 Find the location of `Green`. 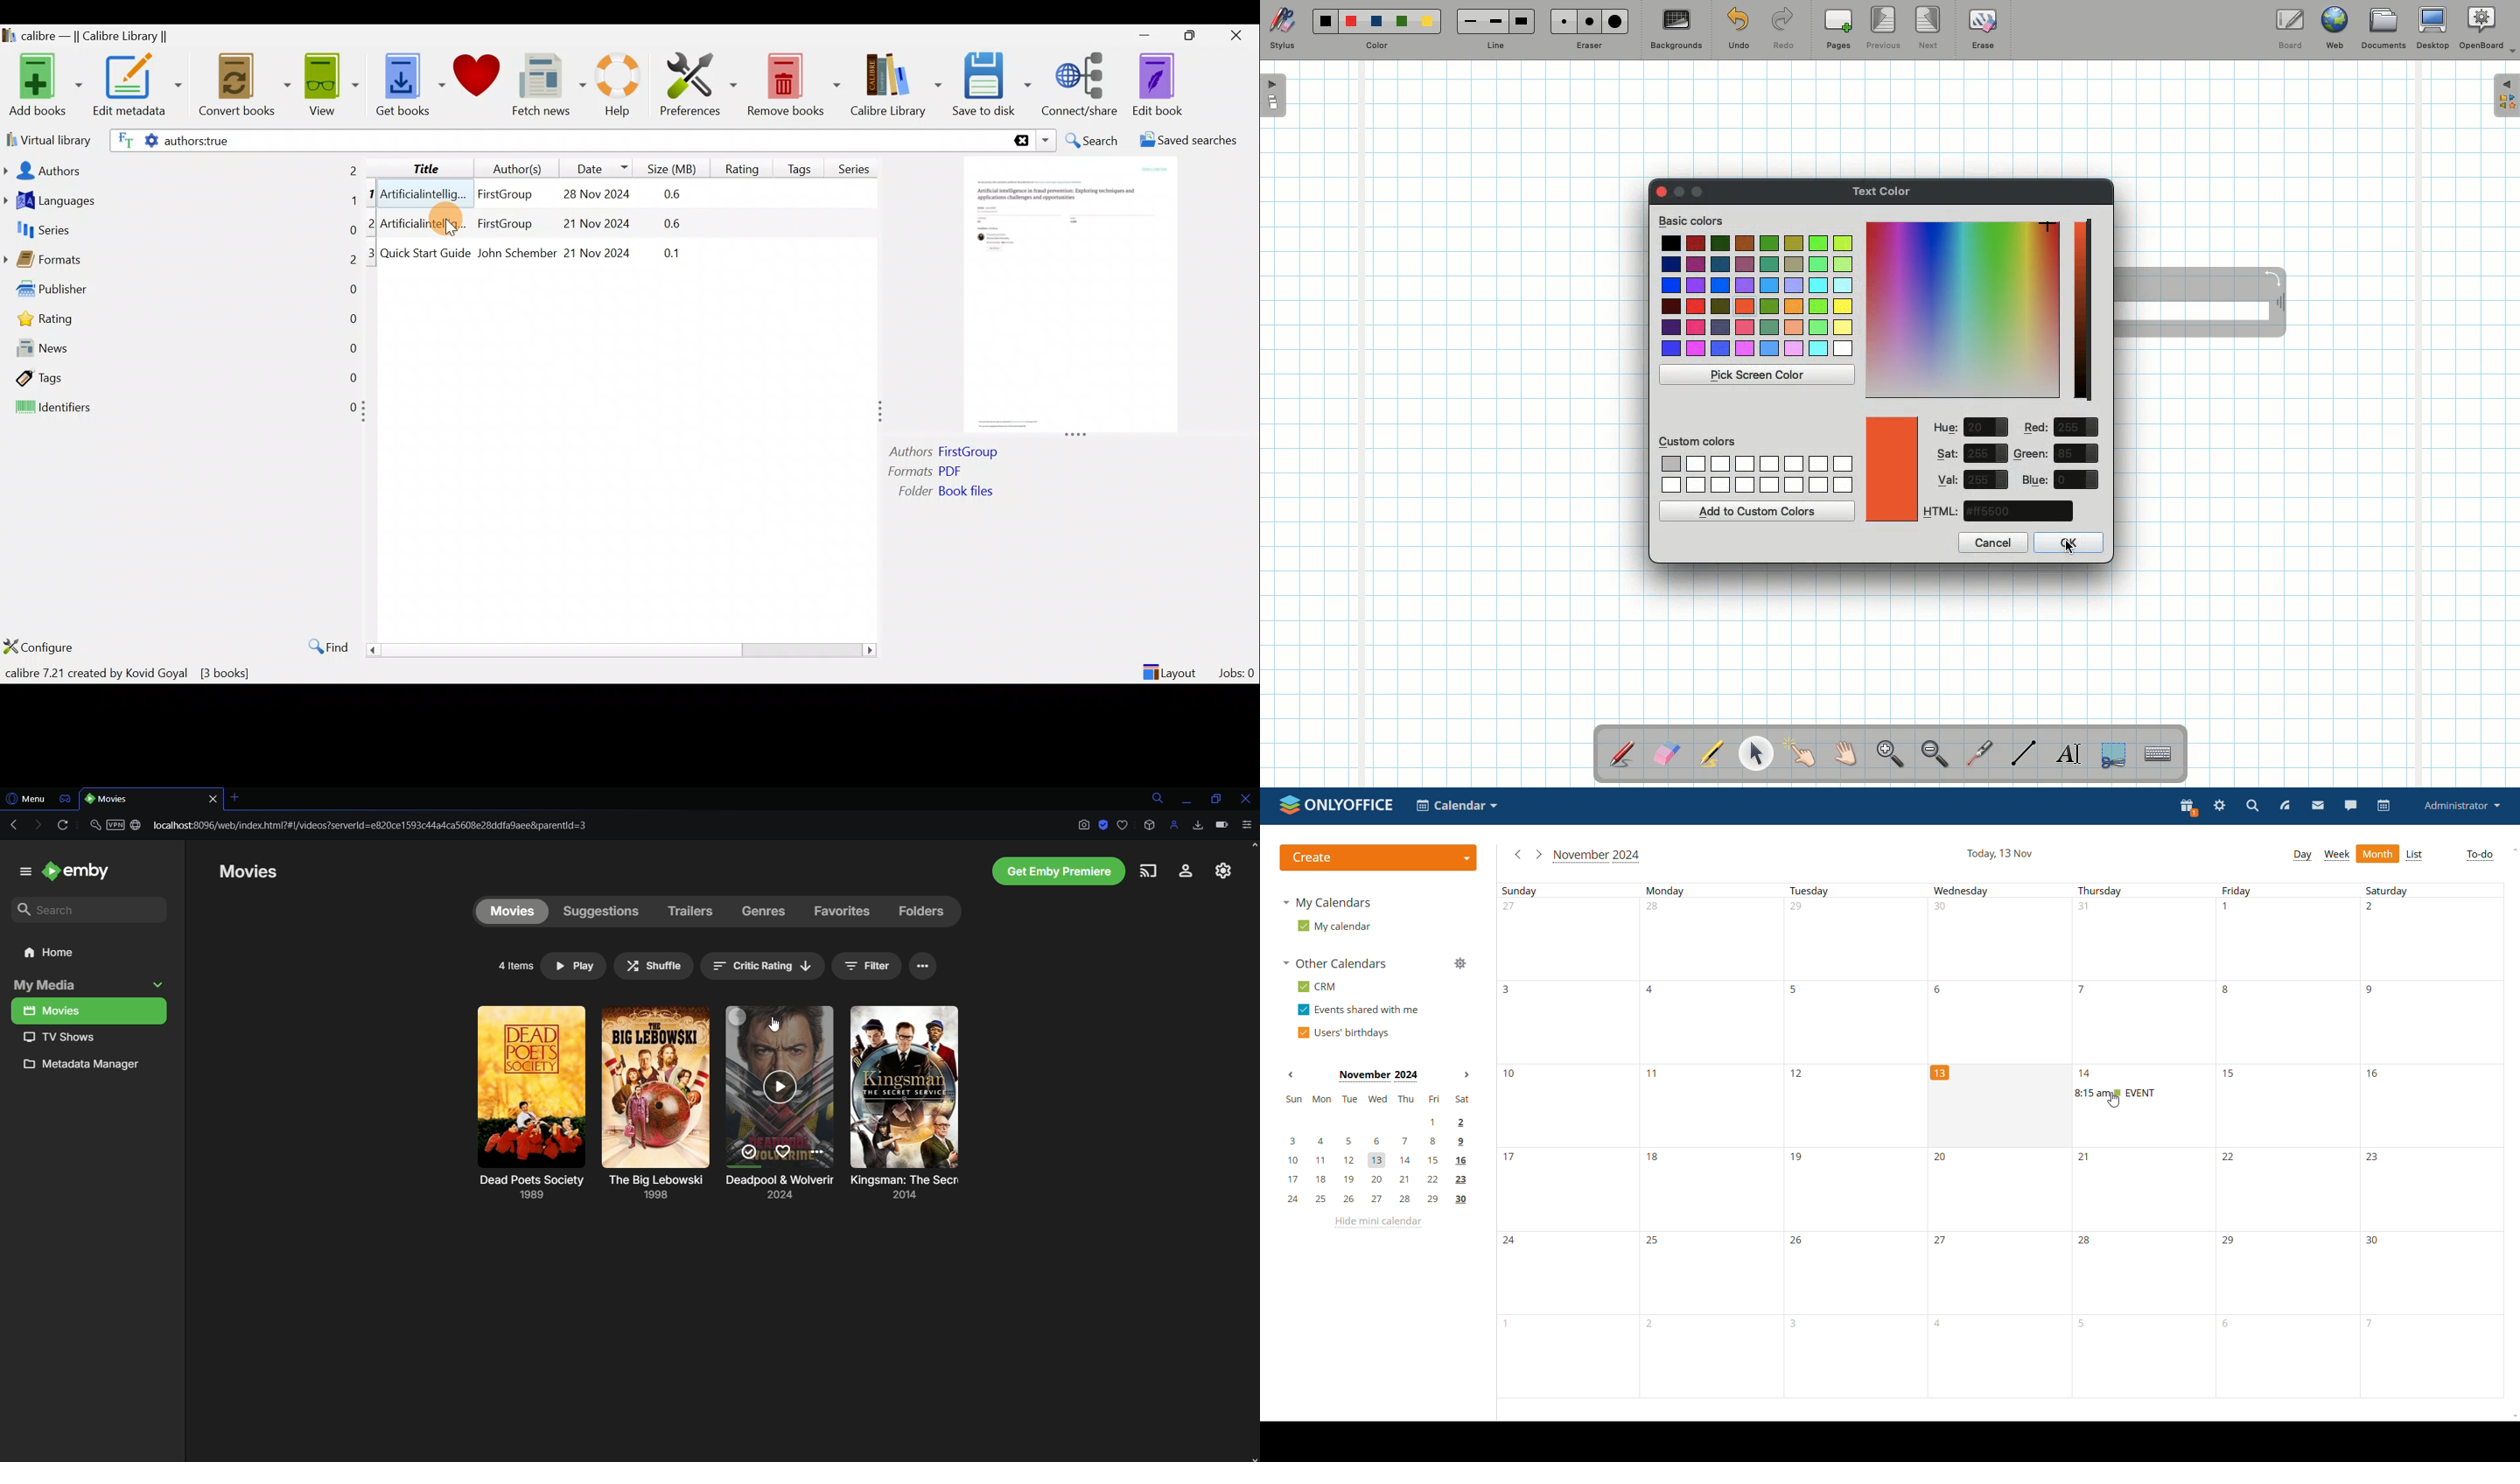

Green is located at coordinates (2032, 454).